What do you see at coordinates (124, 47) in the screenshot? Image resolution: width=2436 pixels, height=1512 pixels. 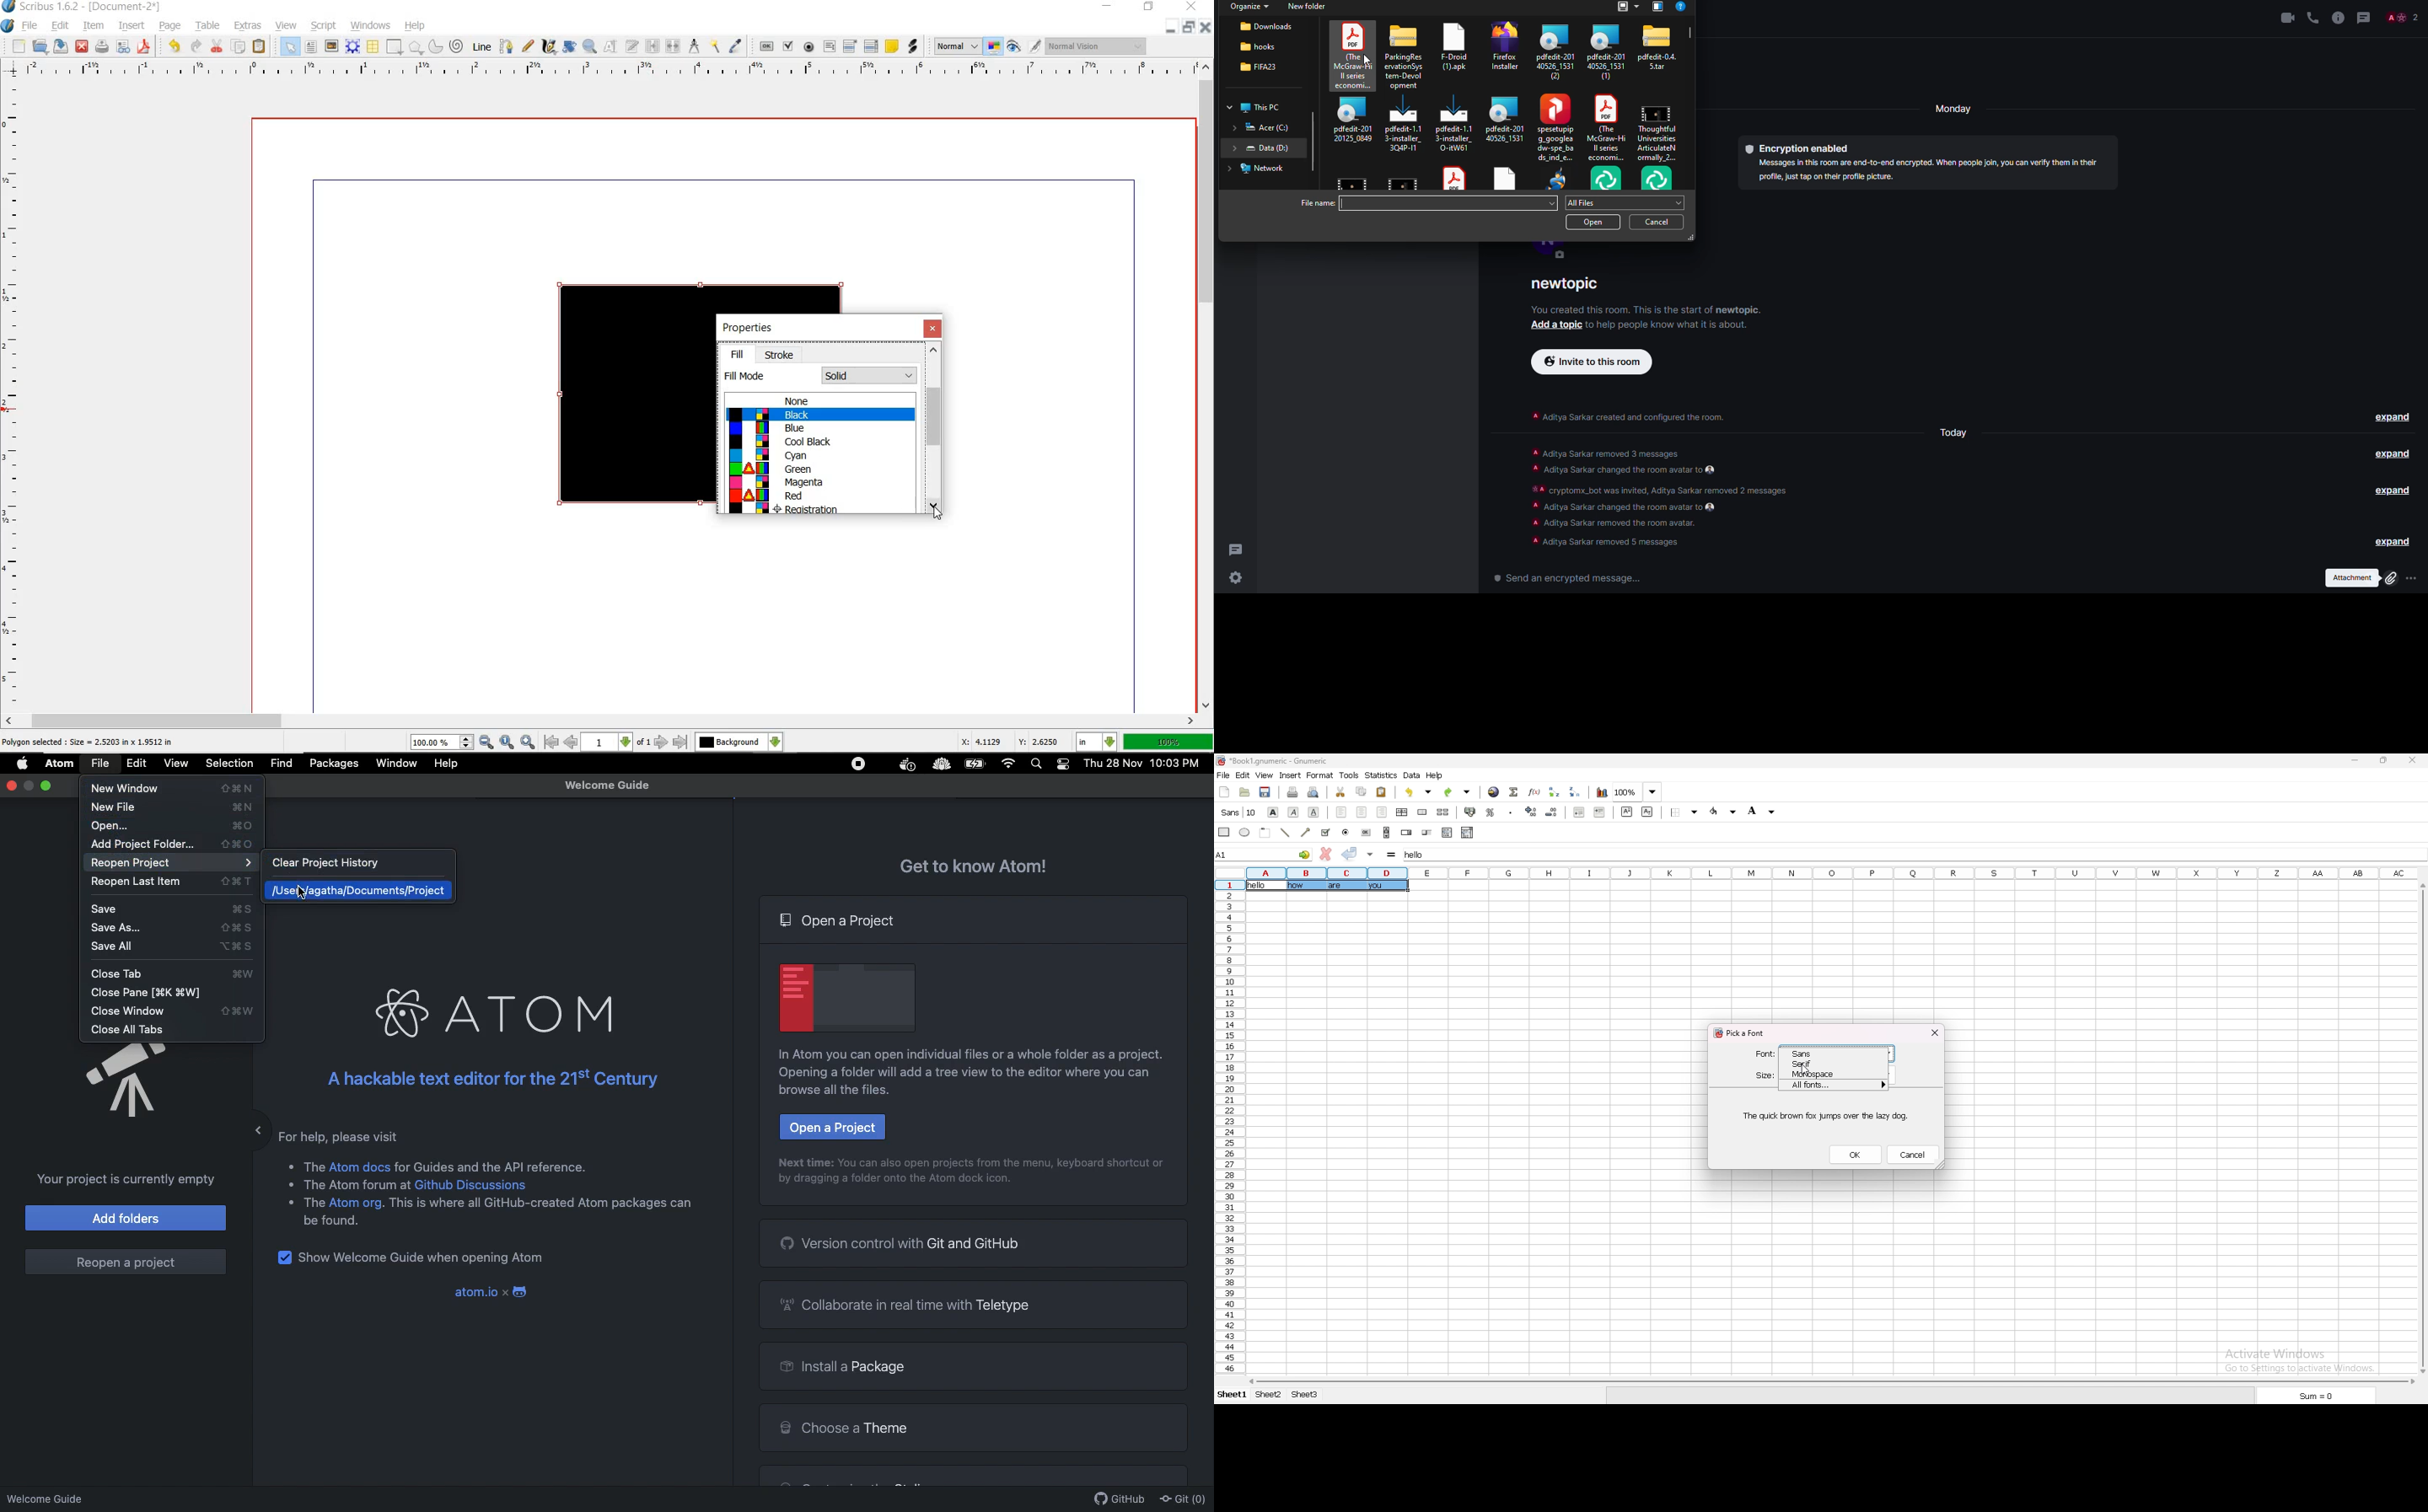 I see `preflight verifier` at bounding box center [124, 47].